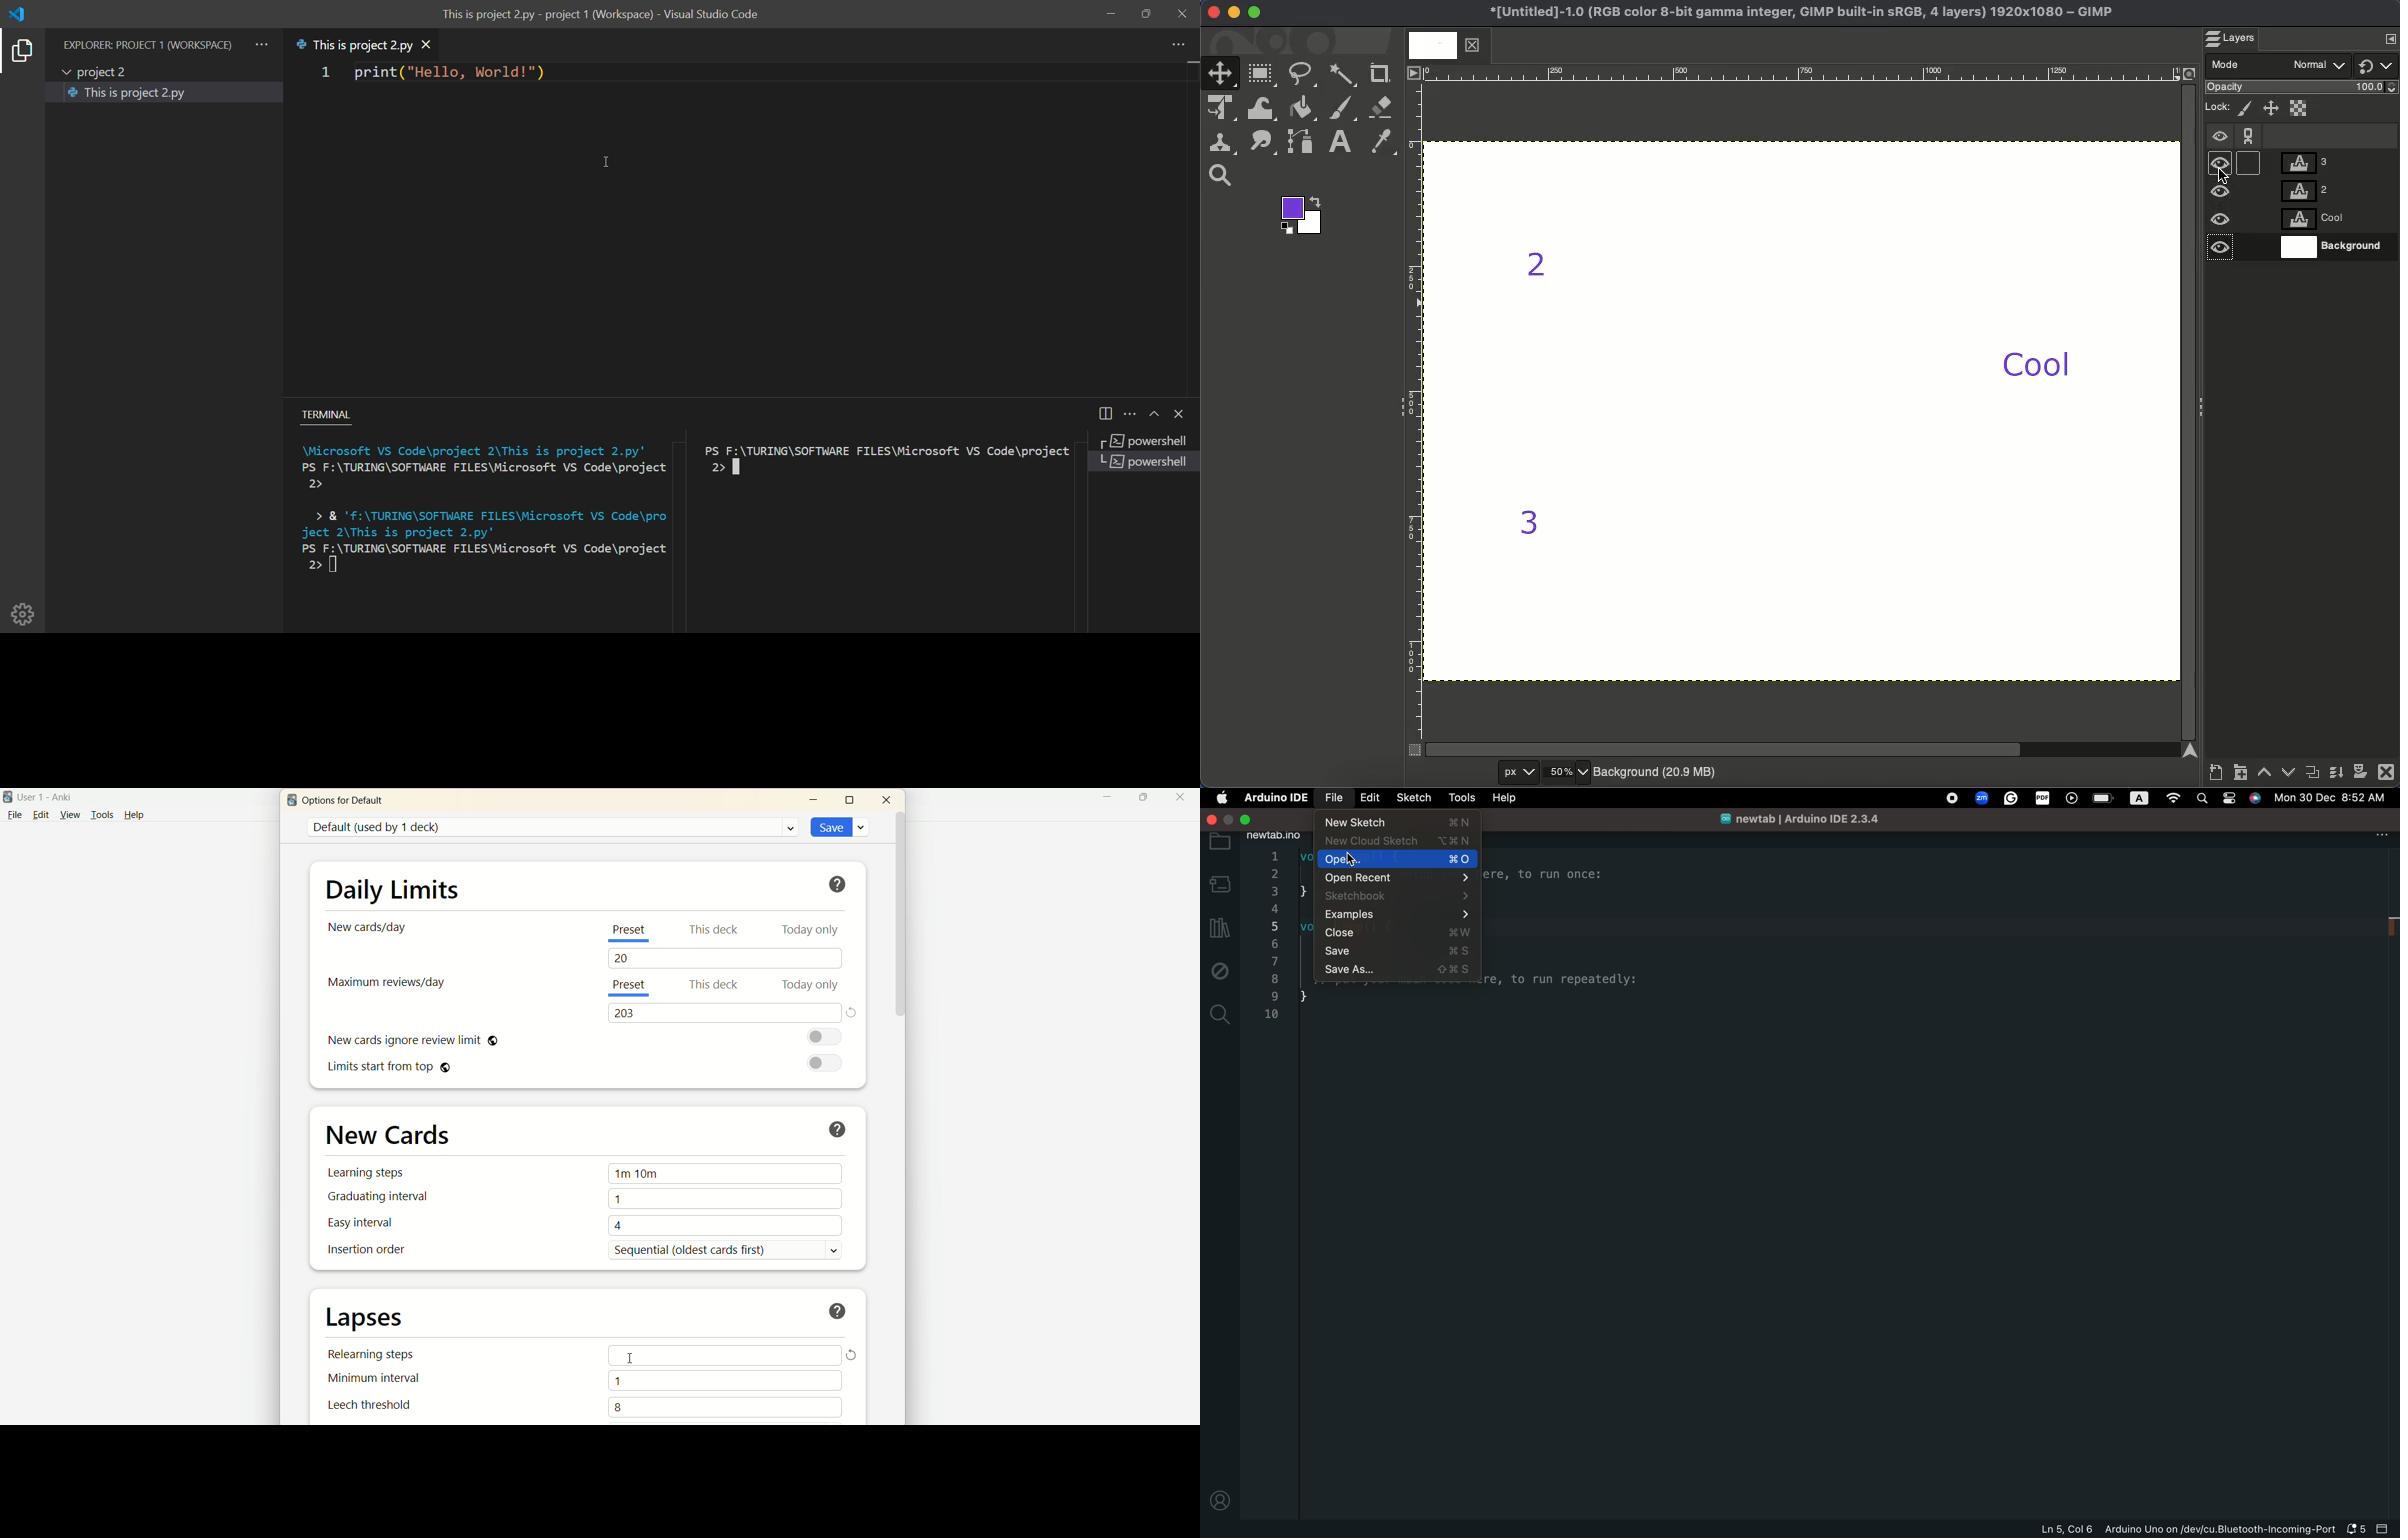  I want to click on help, so click(839, 1311).